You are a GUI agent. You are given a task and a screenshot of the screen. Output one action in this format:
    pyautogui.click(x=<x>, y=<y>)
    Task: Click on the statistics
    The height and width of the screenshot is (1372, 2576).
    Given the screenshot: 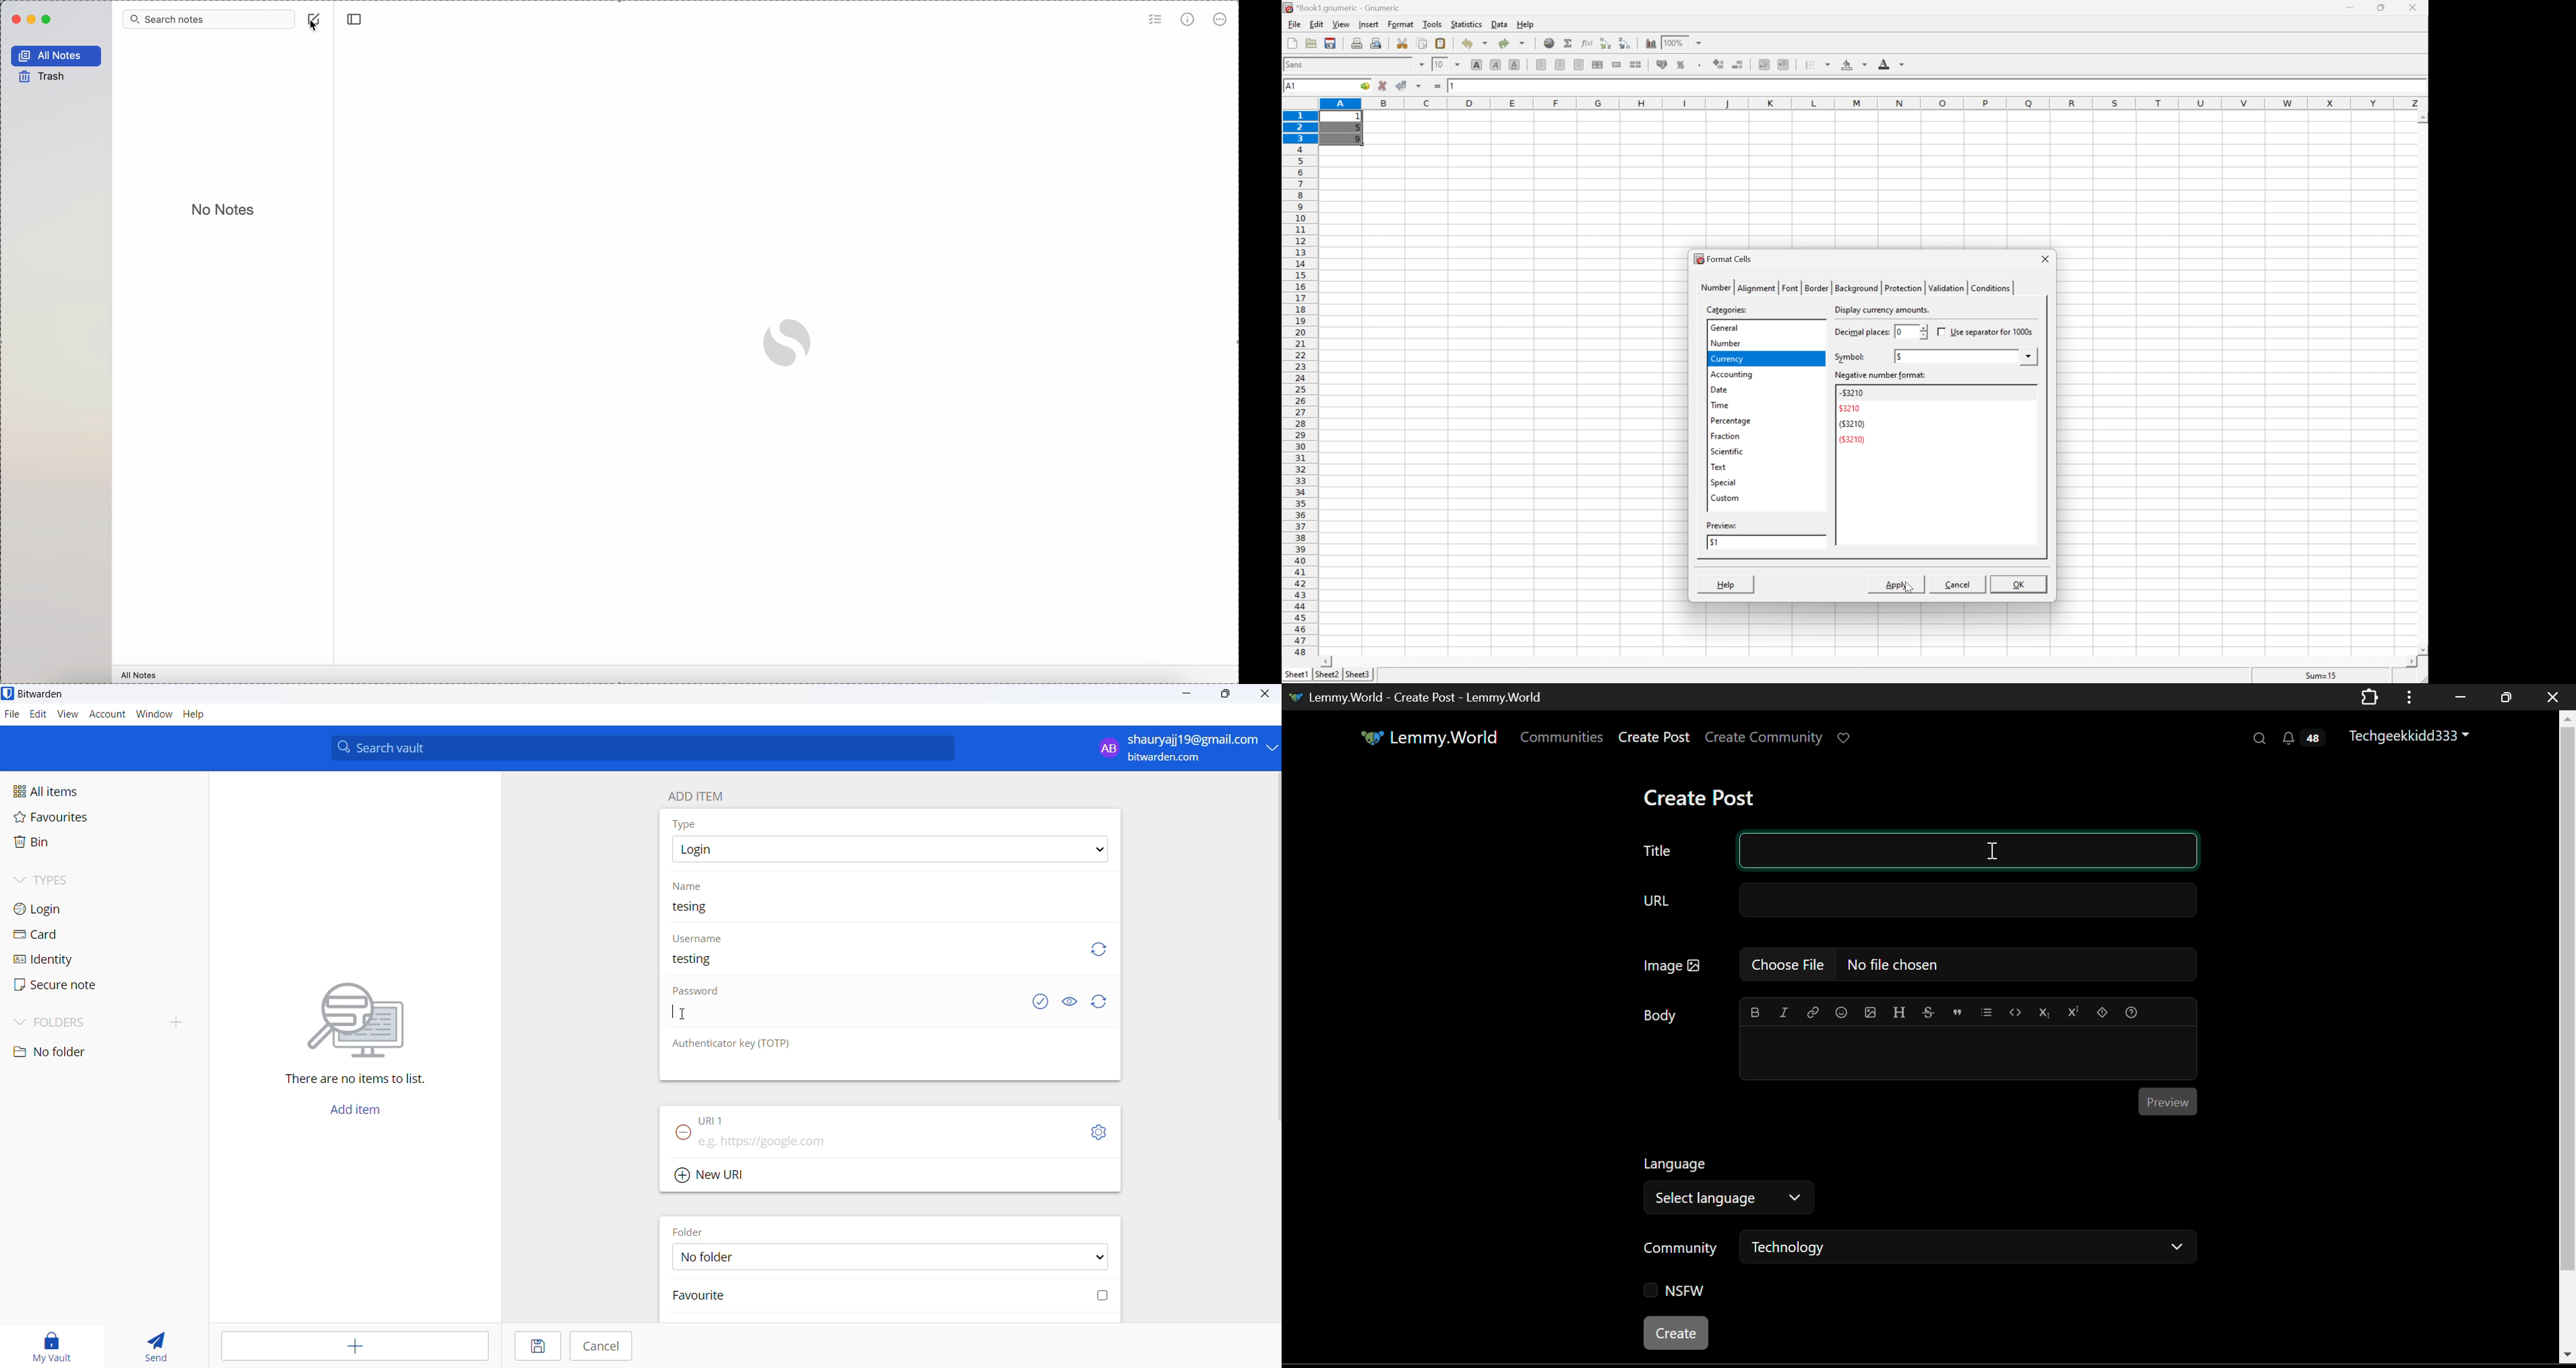 What is the action you would take?
    pyautogui.click(x=1465, y=23)
    